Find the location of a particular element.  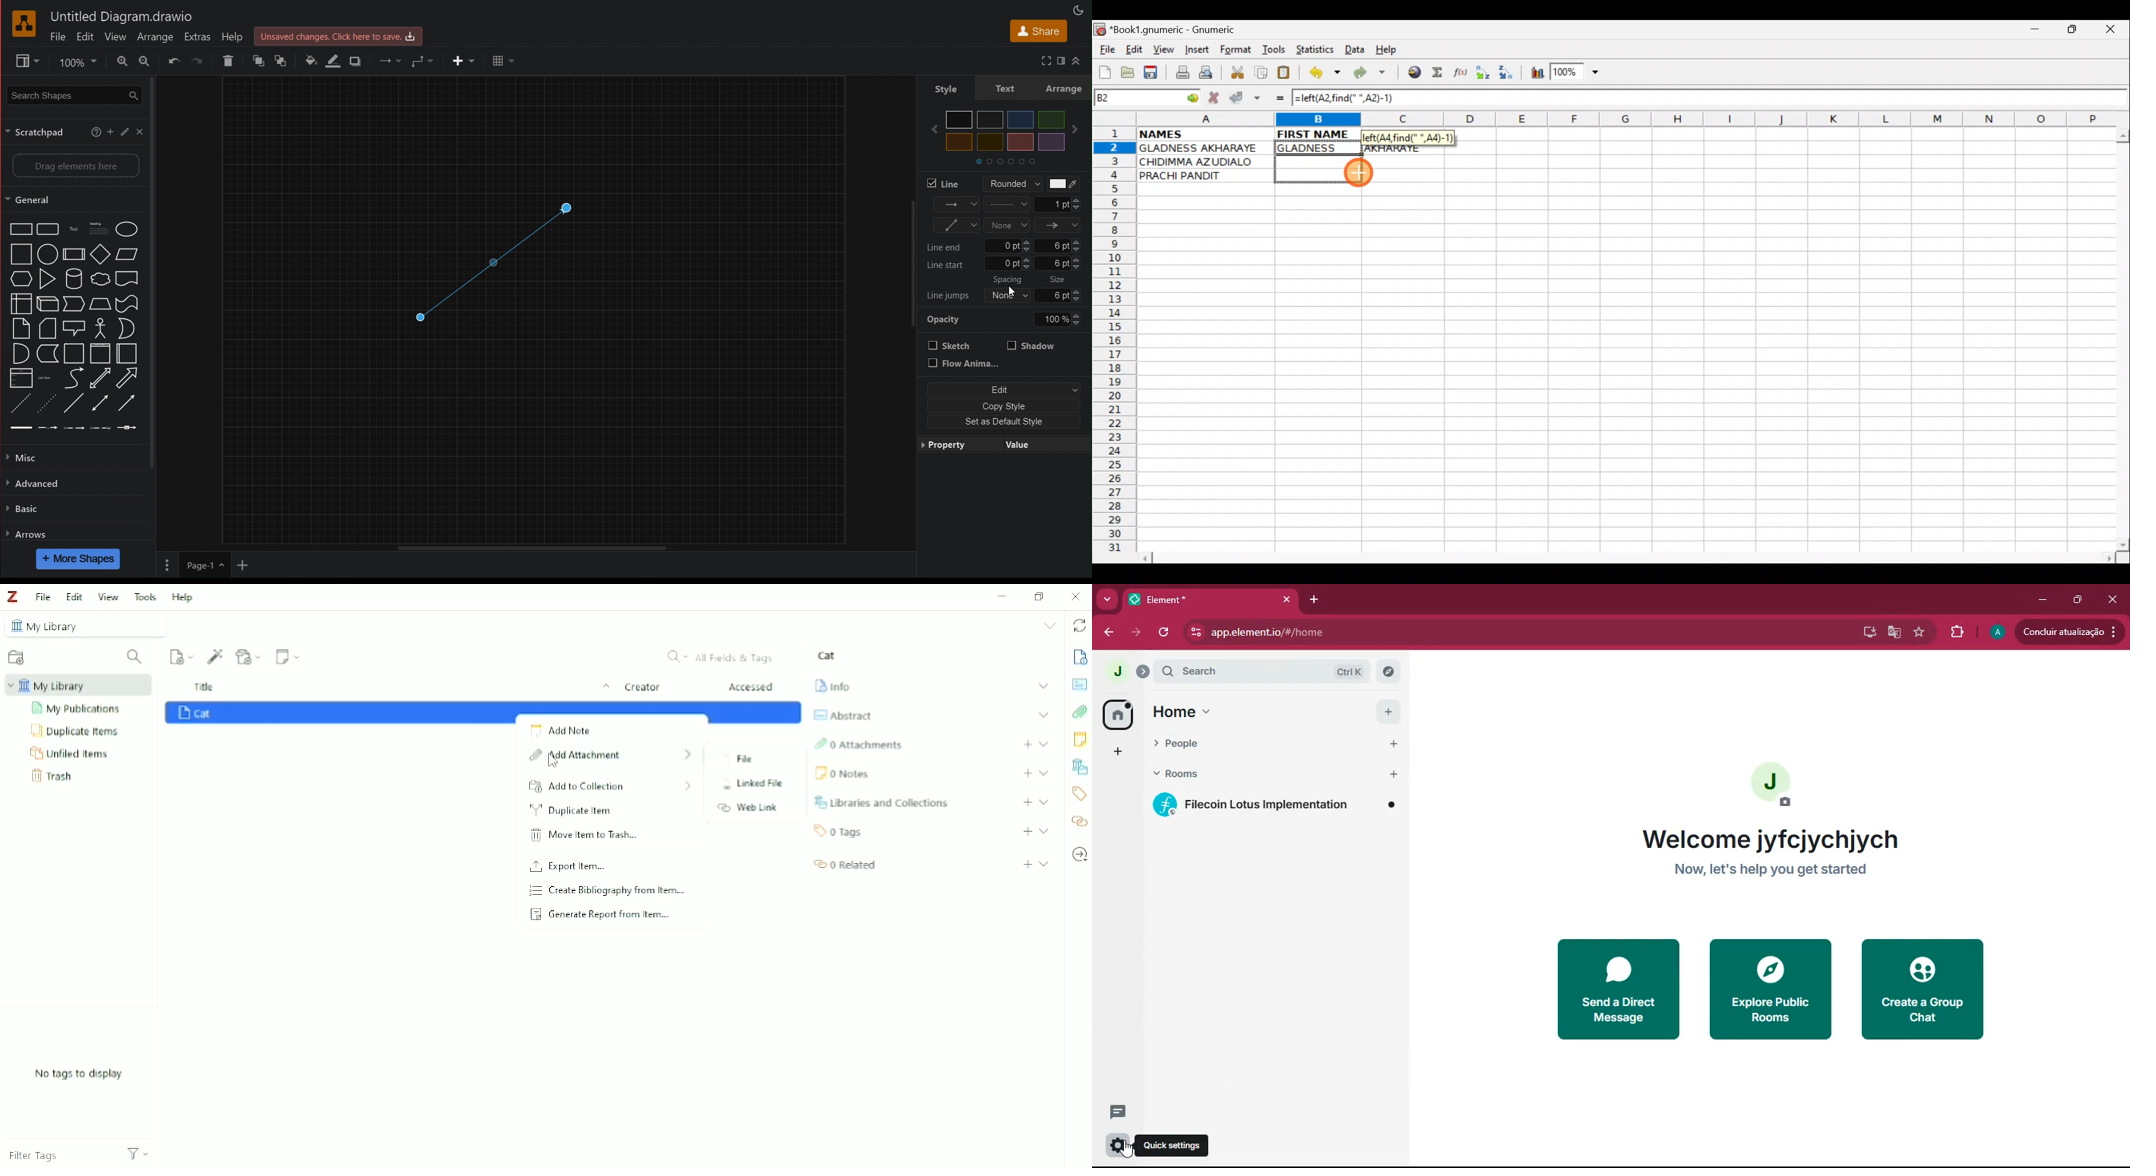

Info is located at coordinates (832, 684).